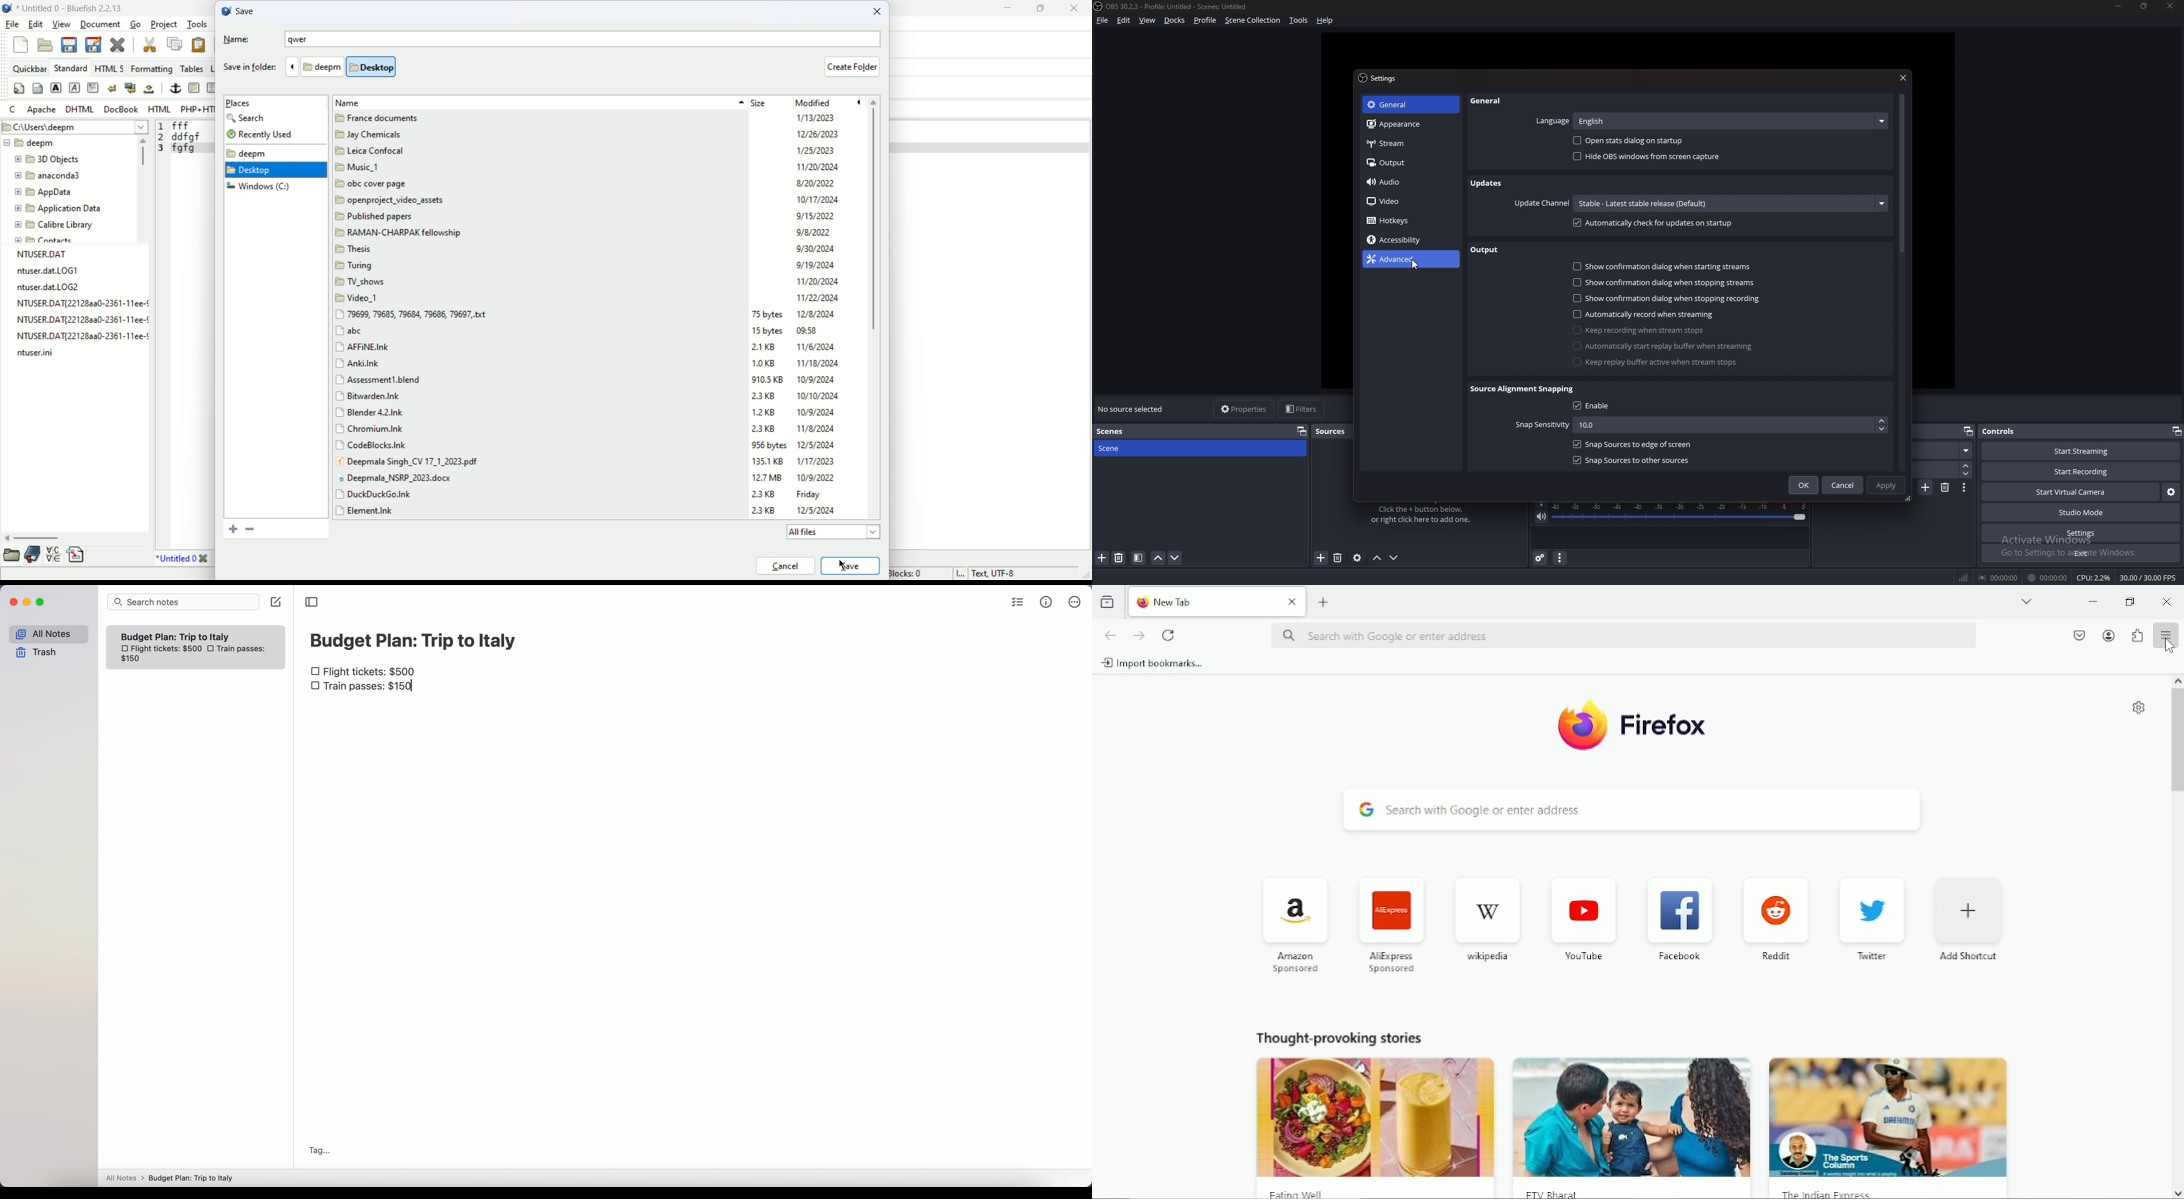 Image resolution: width=2184 pixels, height=1204 pixels. I want to click on Audio, so click(1405, 183).